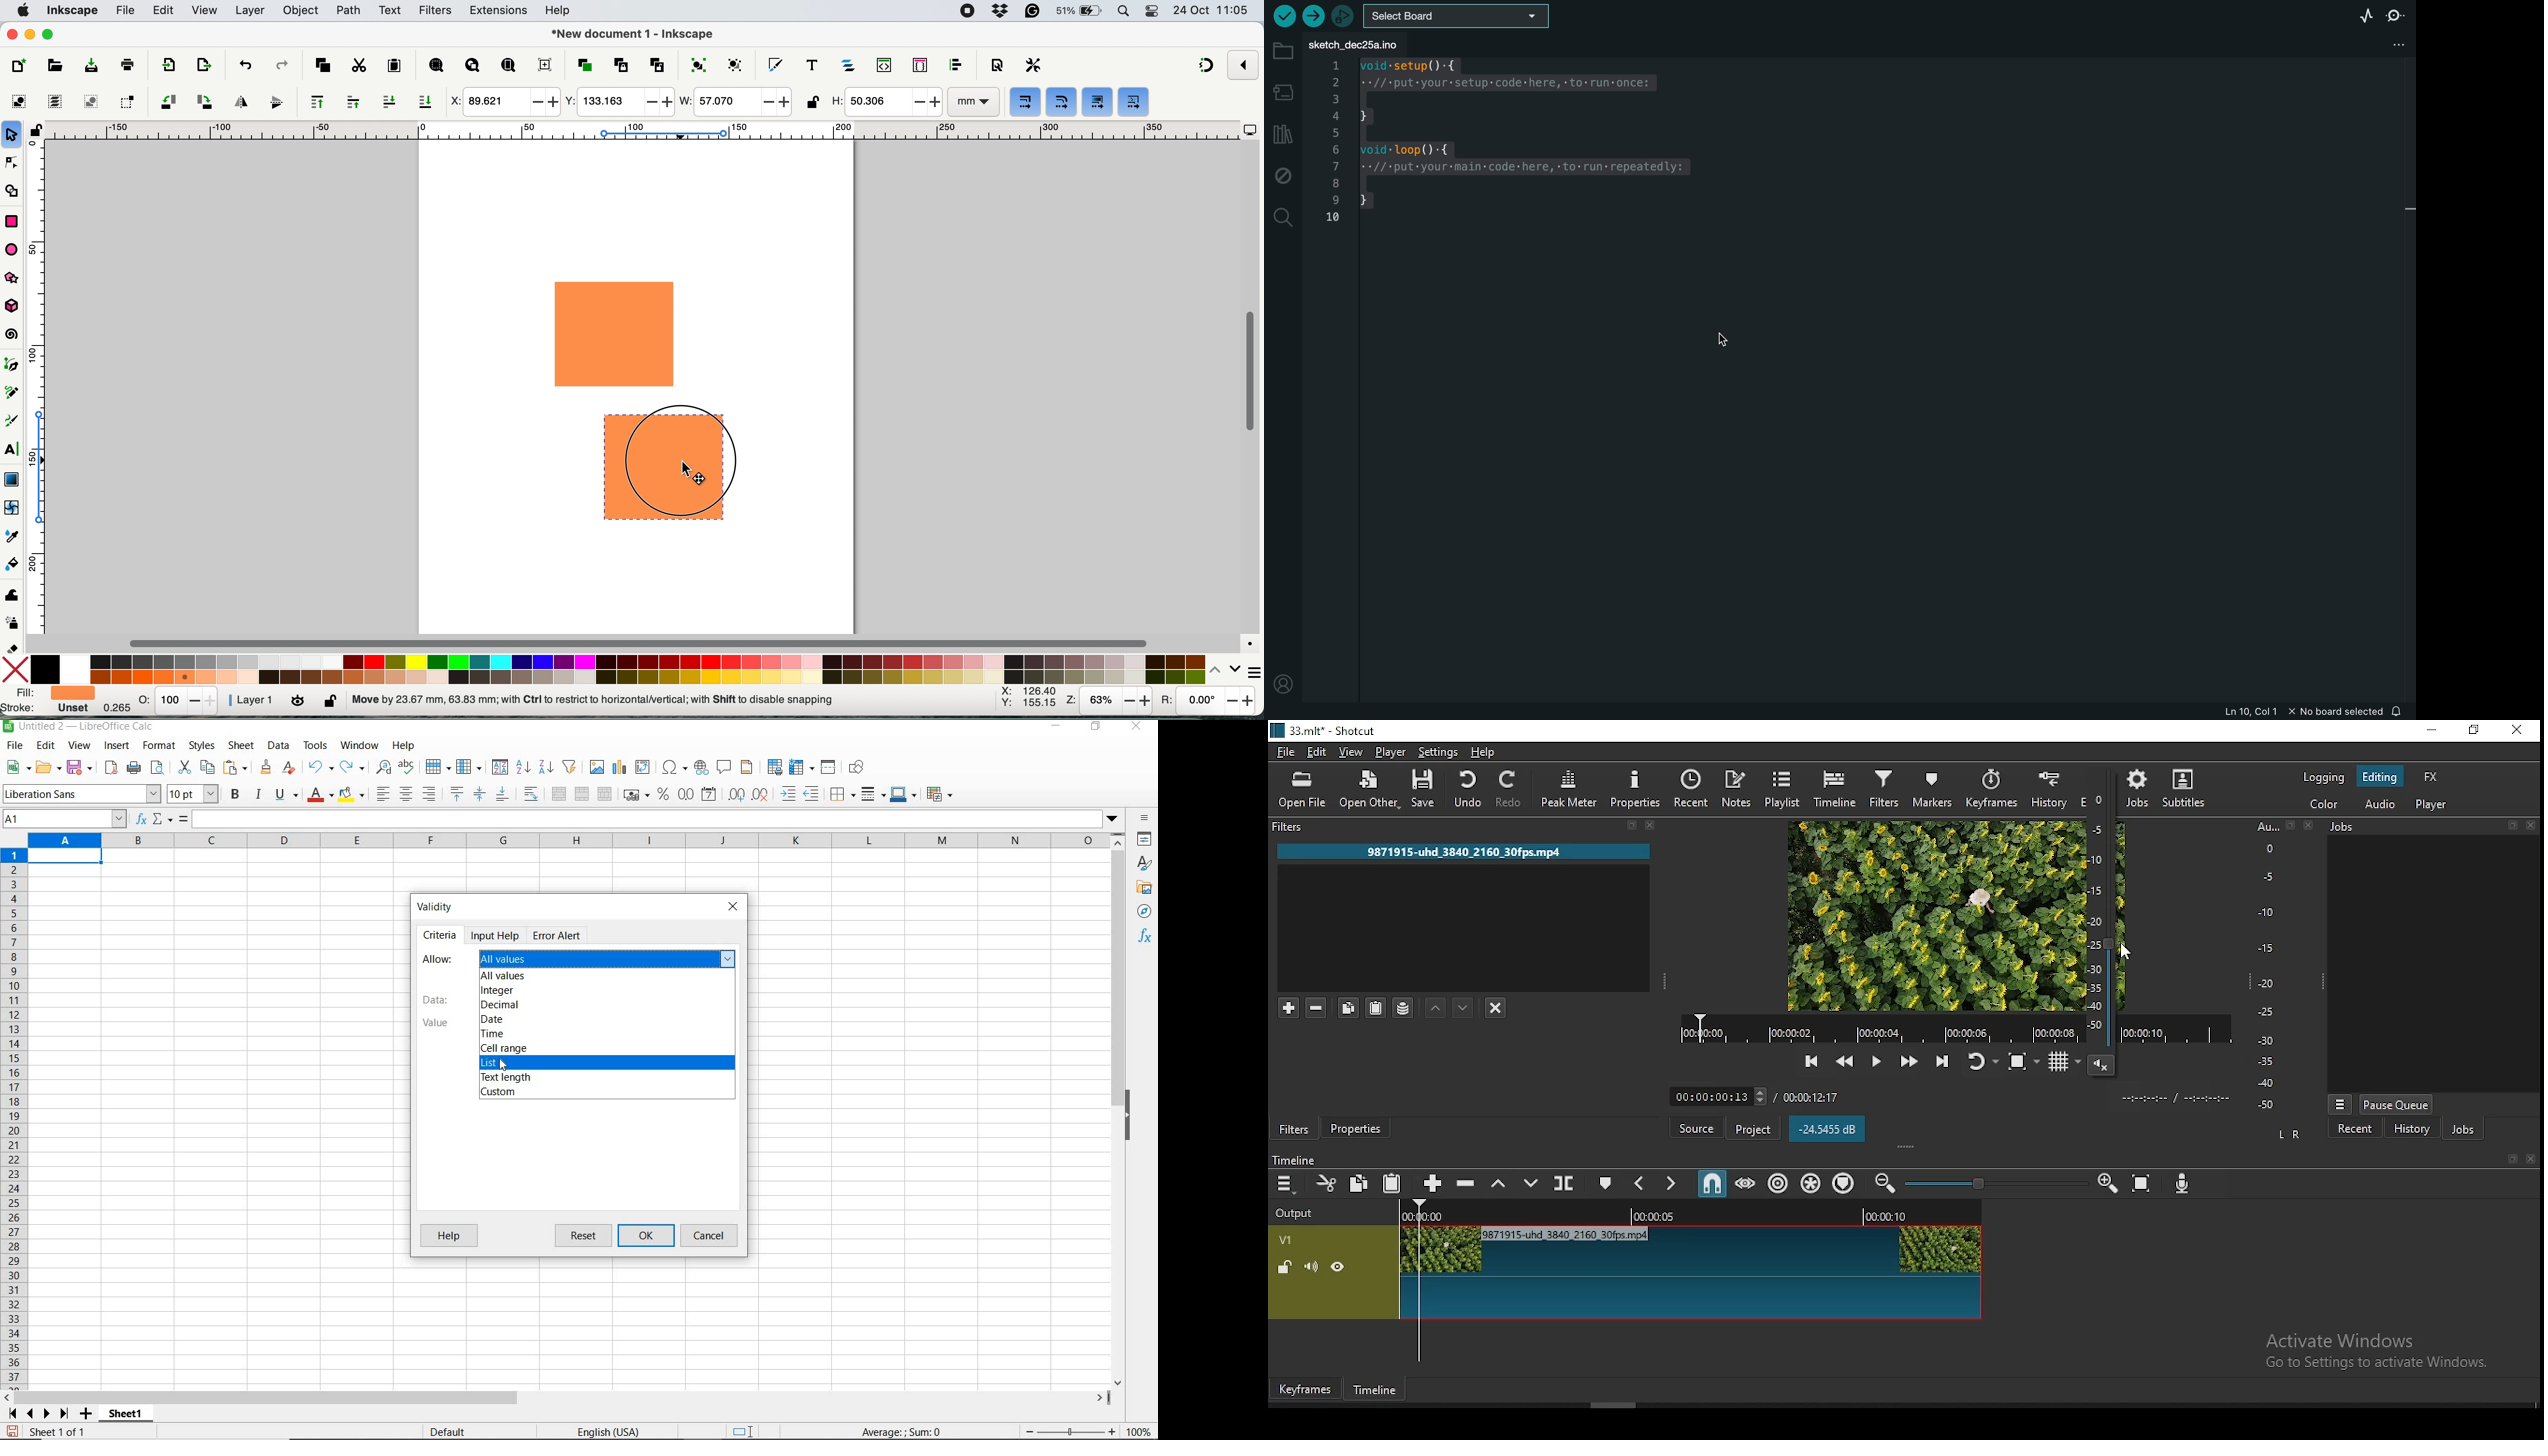  What do you see at coordinates (620, 768) in the screenshot?
I see `insert chart` at bounding box center [620, 768].